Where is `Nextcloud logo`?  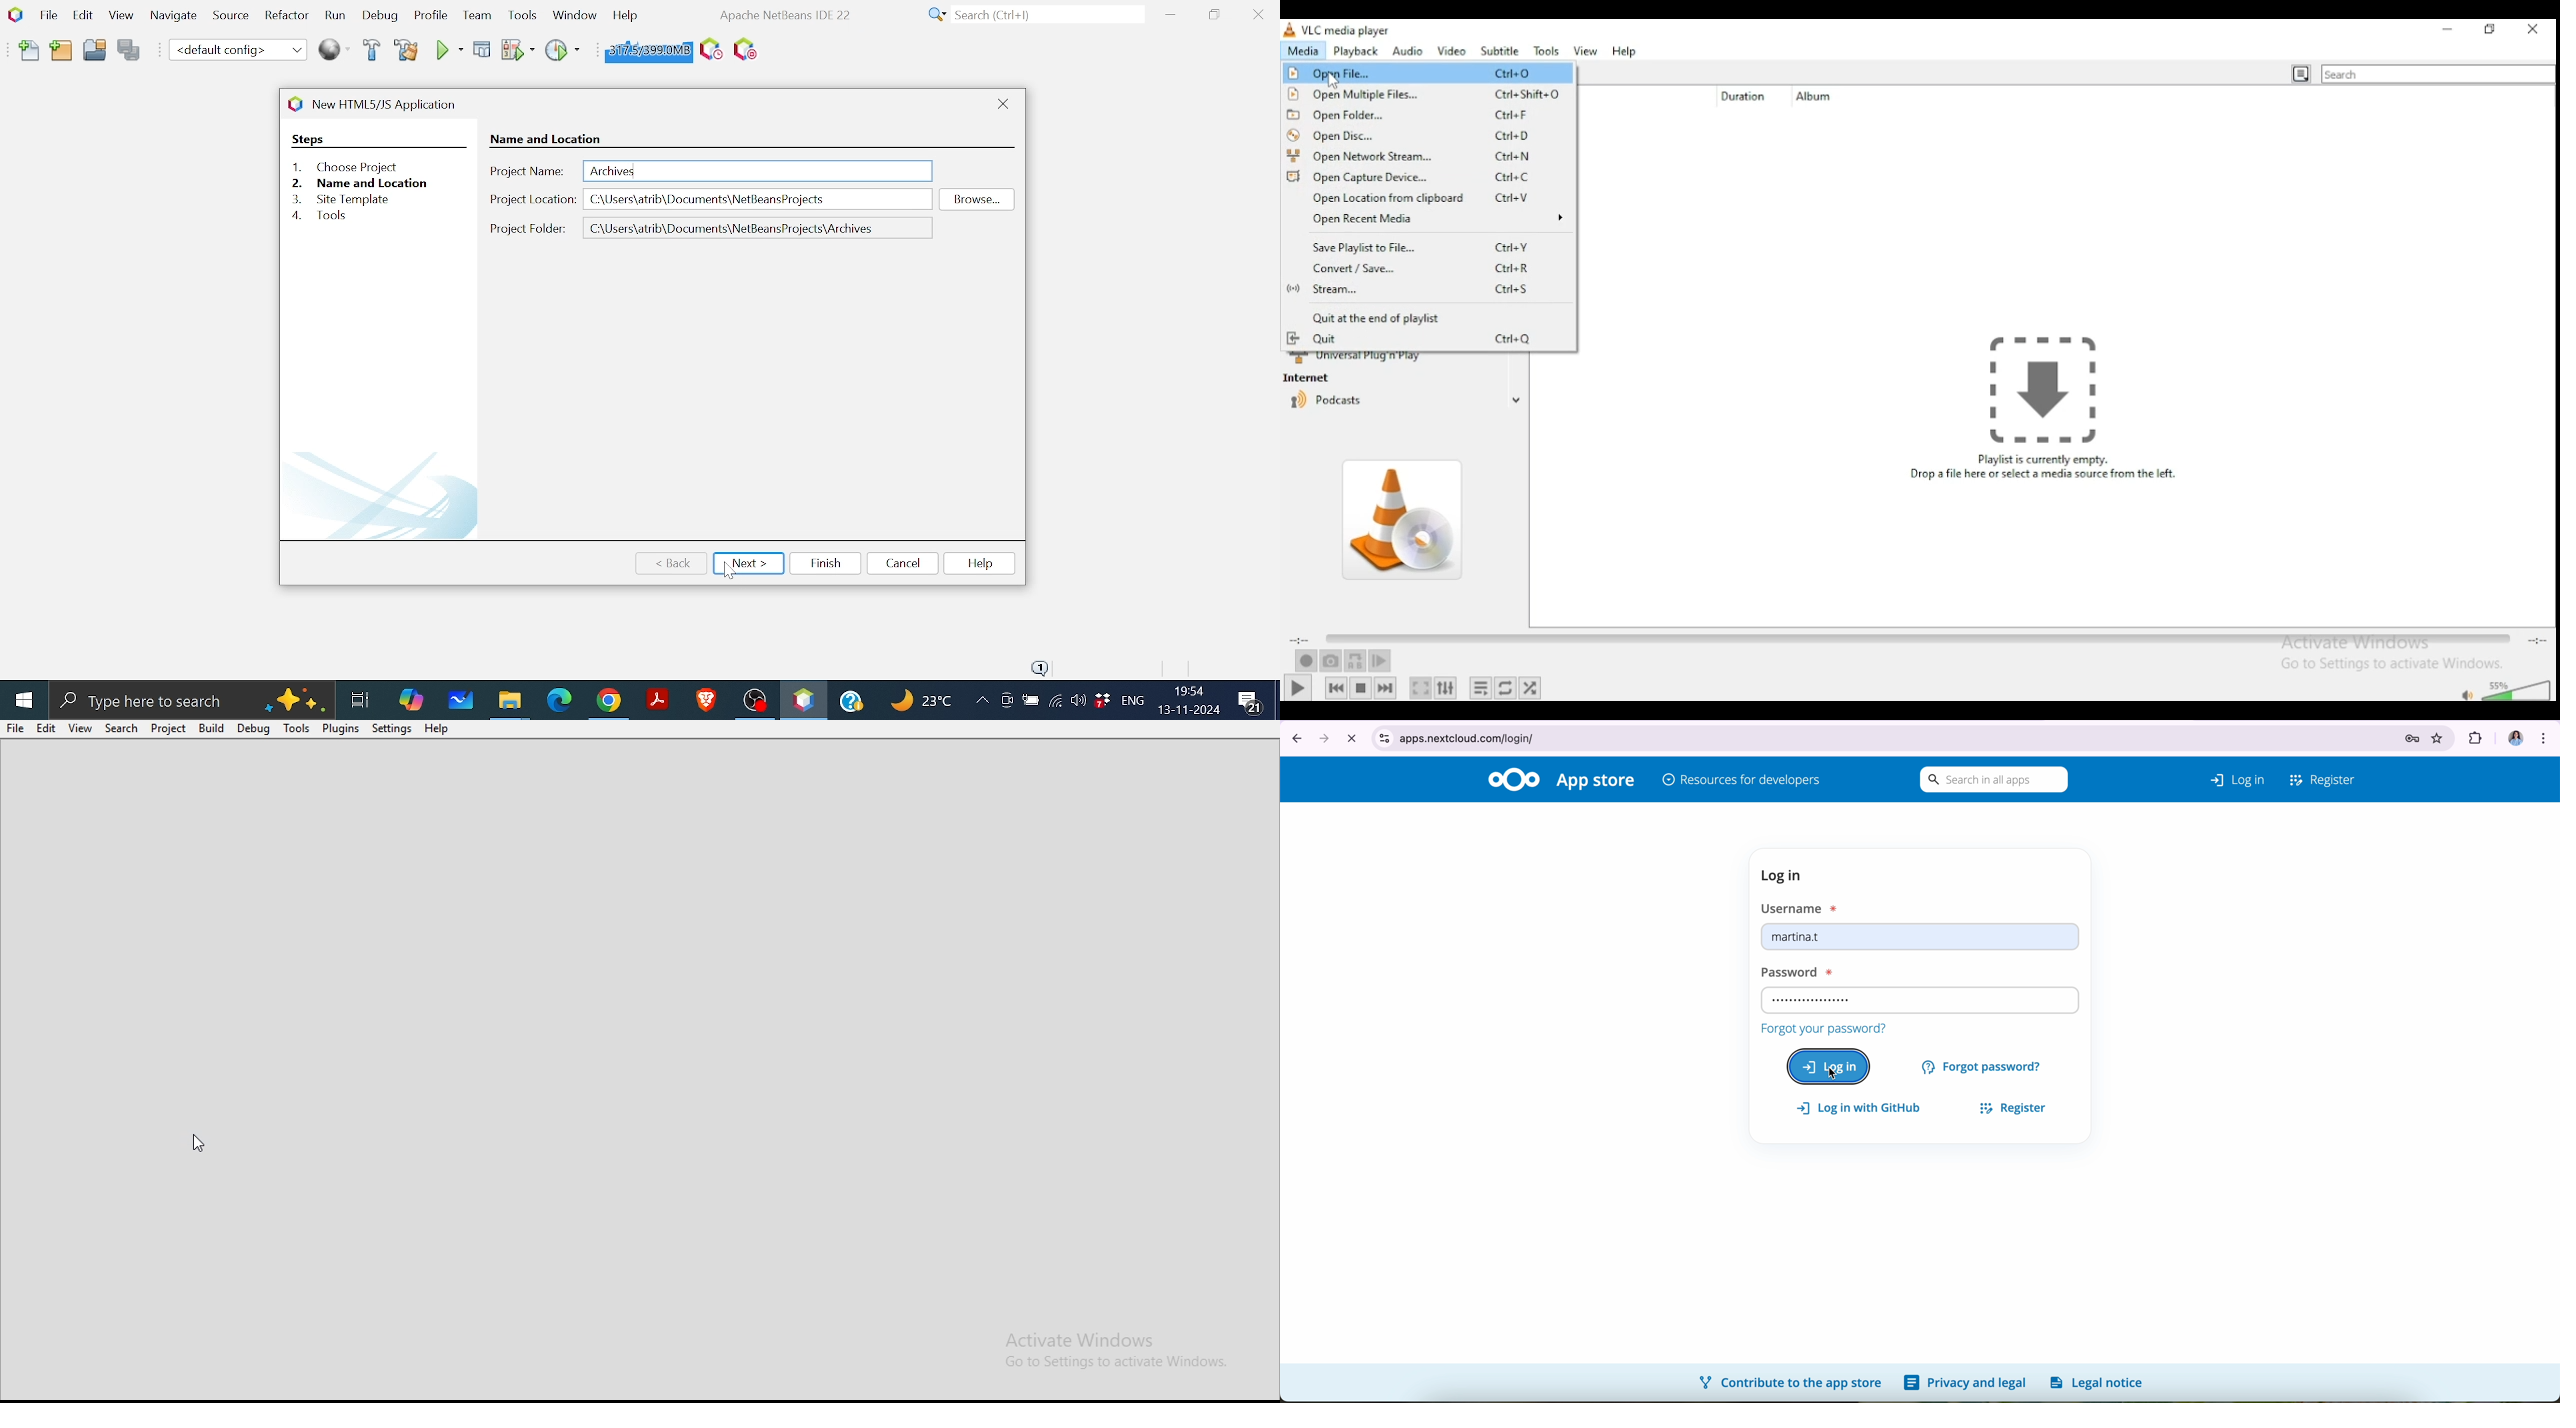
Nextcloud logo is located at coordinates (1514, 779).